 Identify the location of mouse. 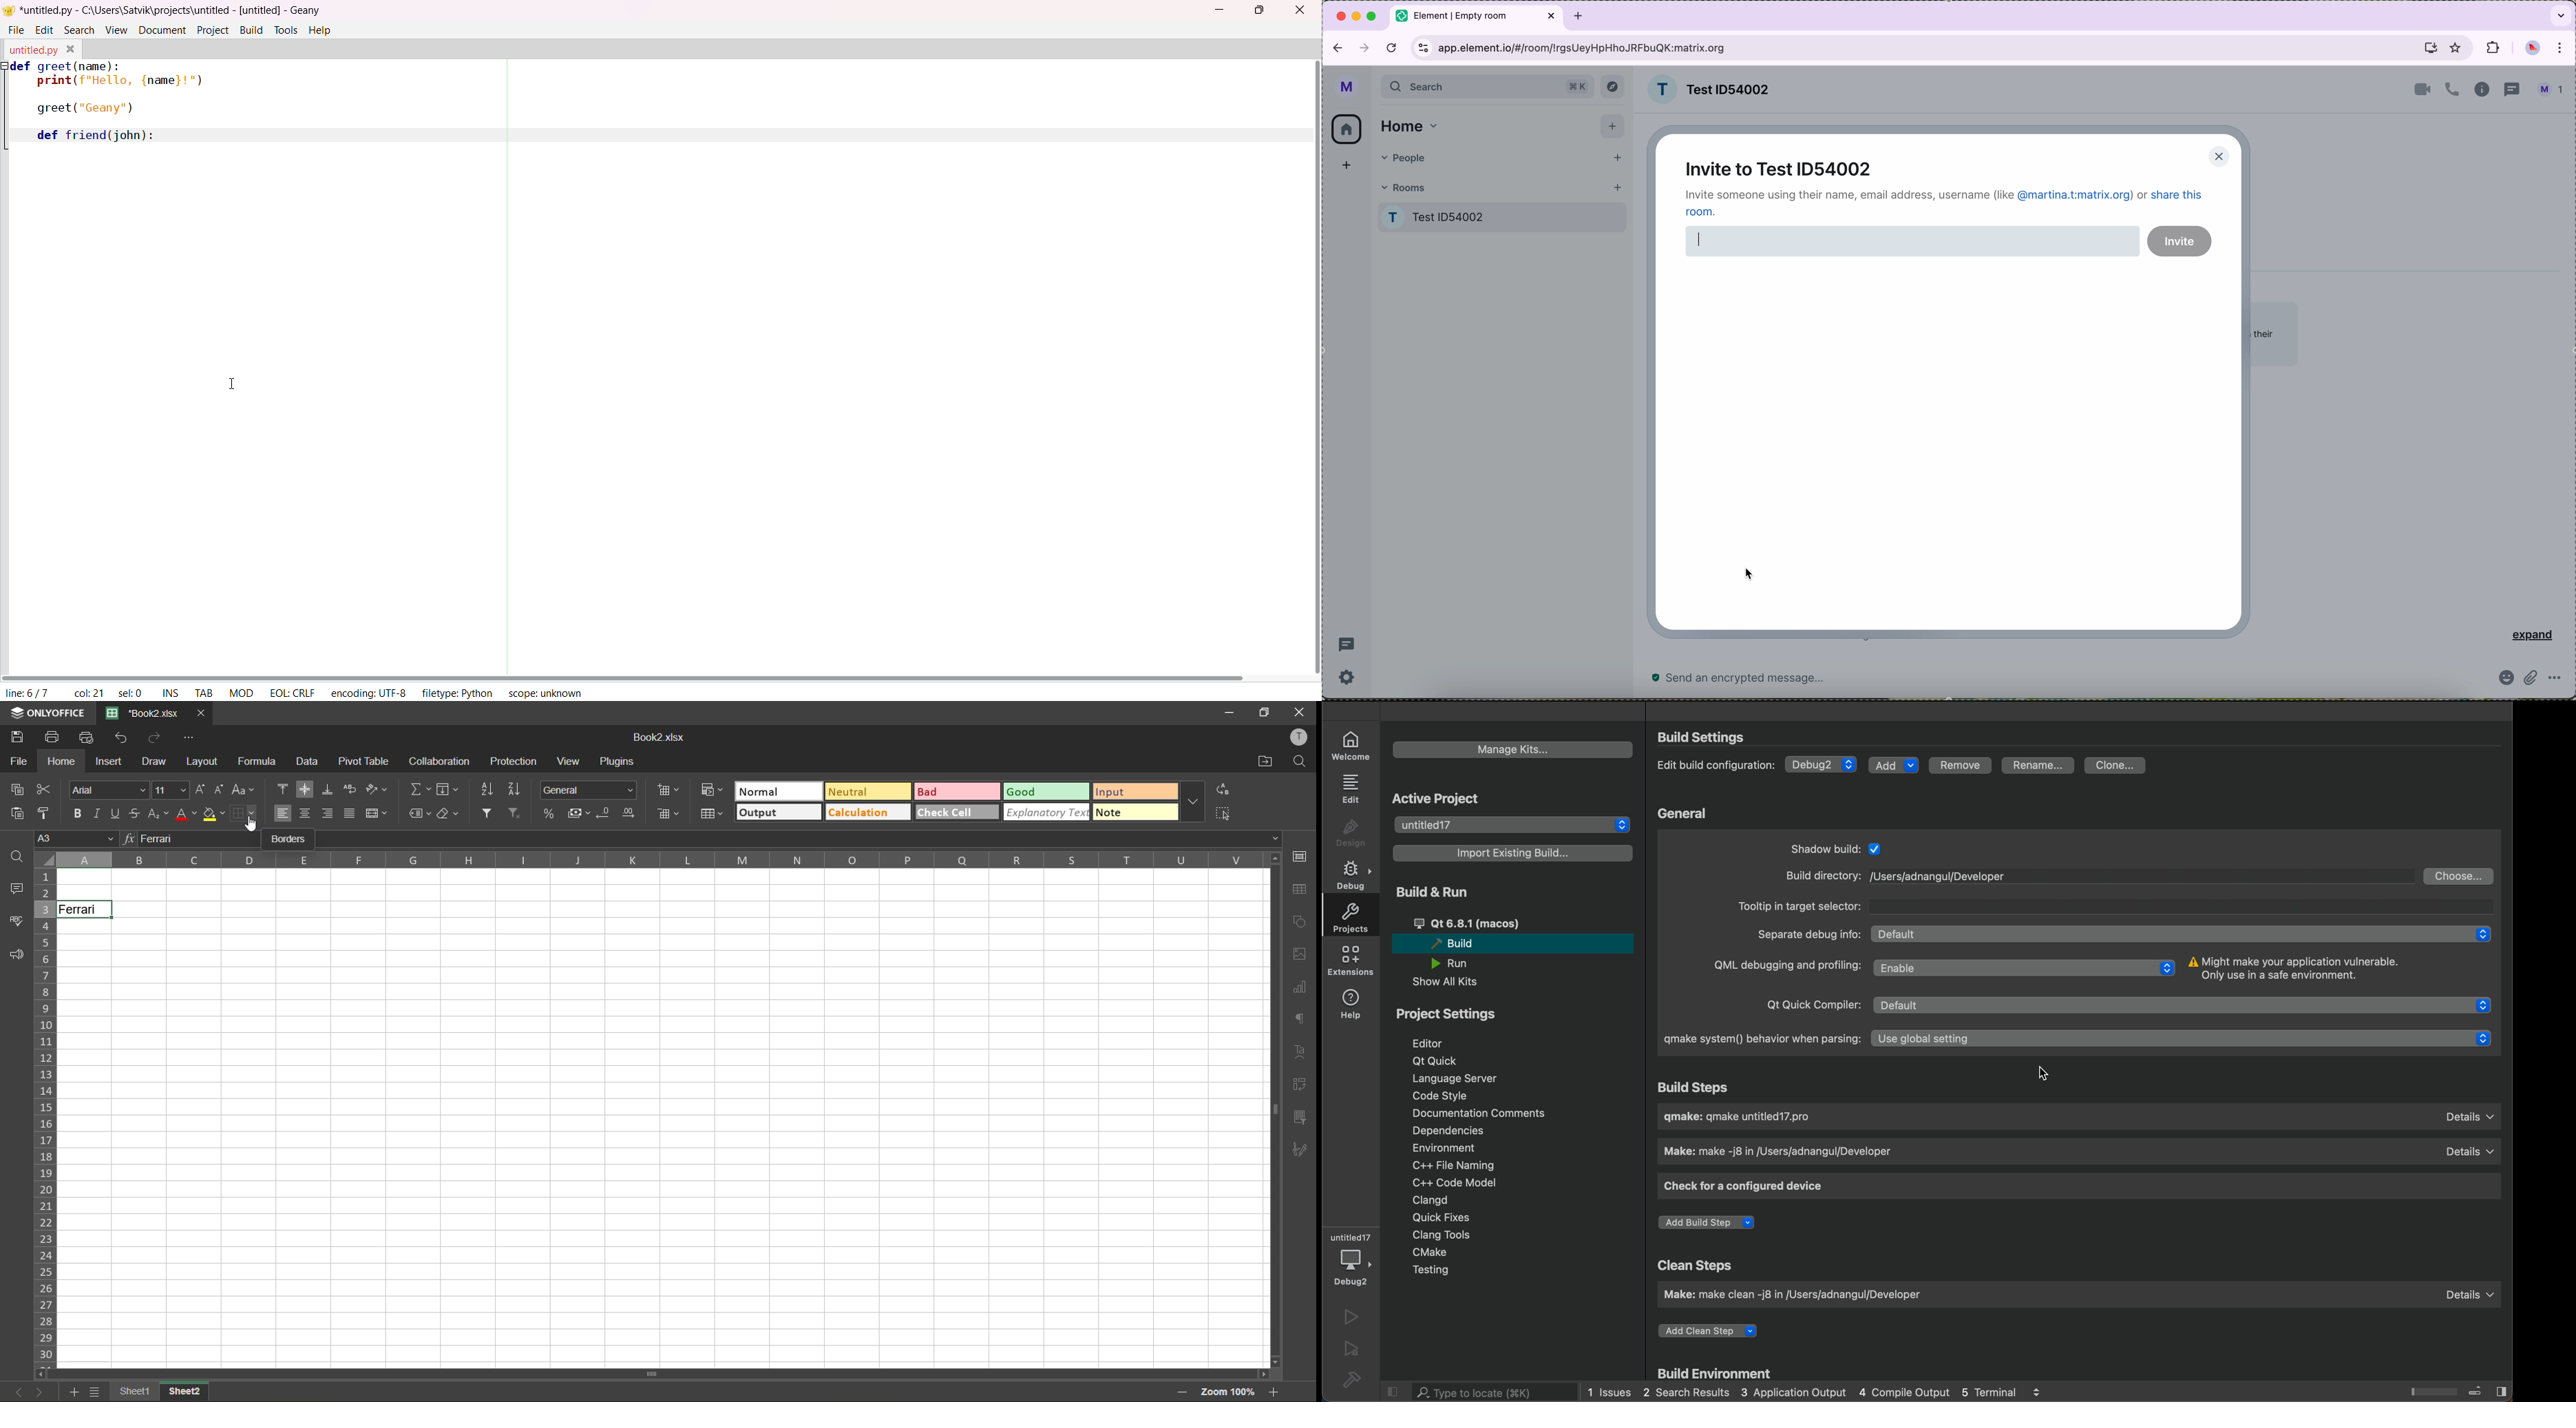
(1751, 575).